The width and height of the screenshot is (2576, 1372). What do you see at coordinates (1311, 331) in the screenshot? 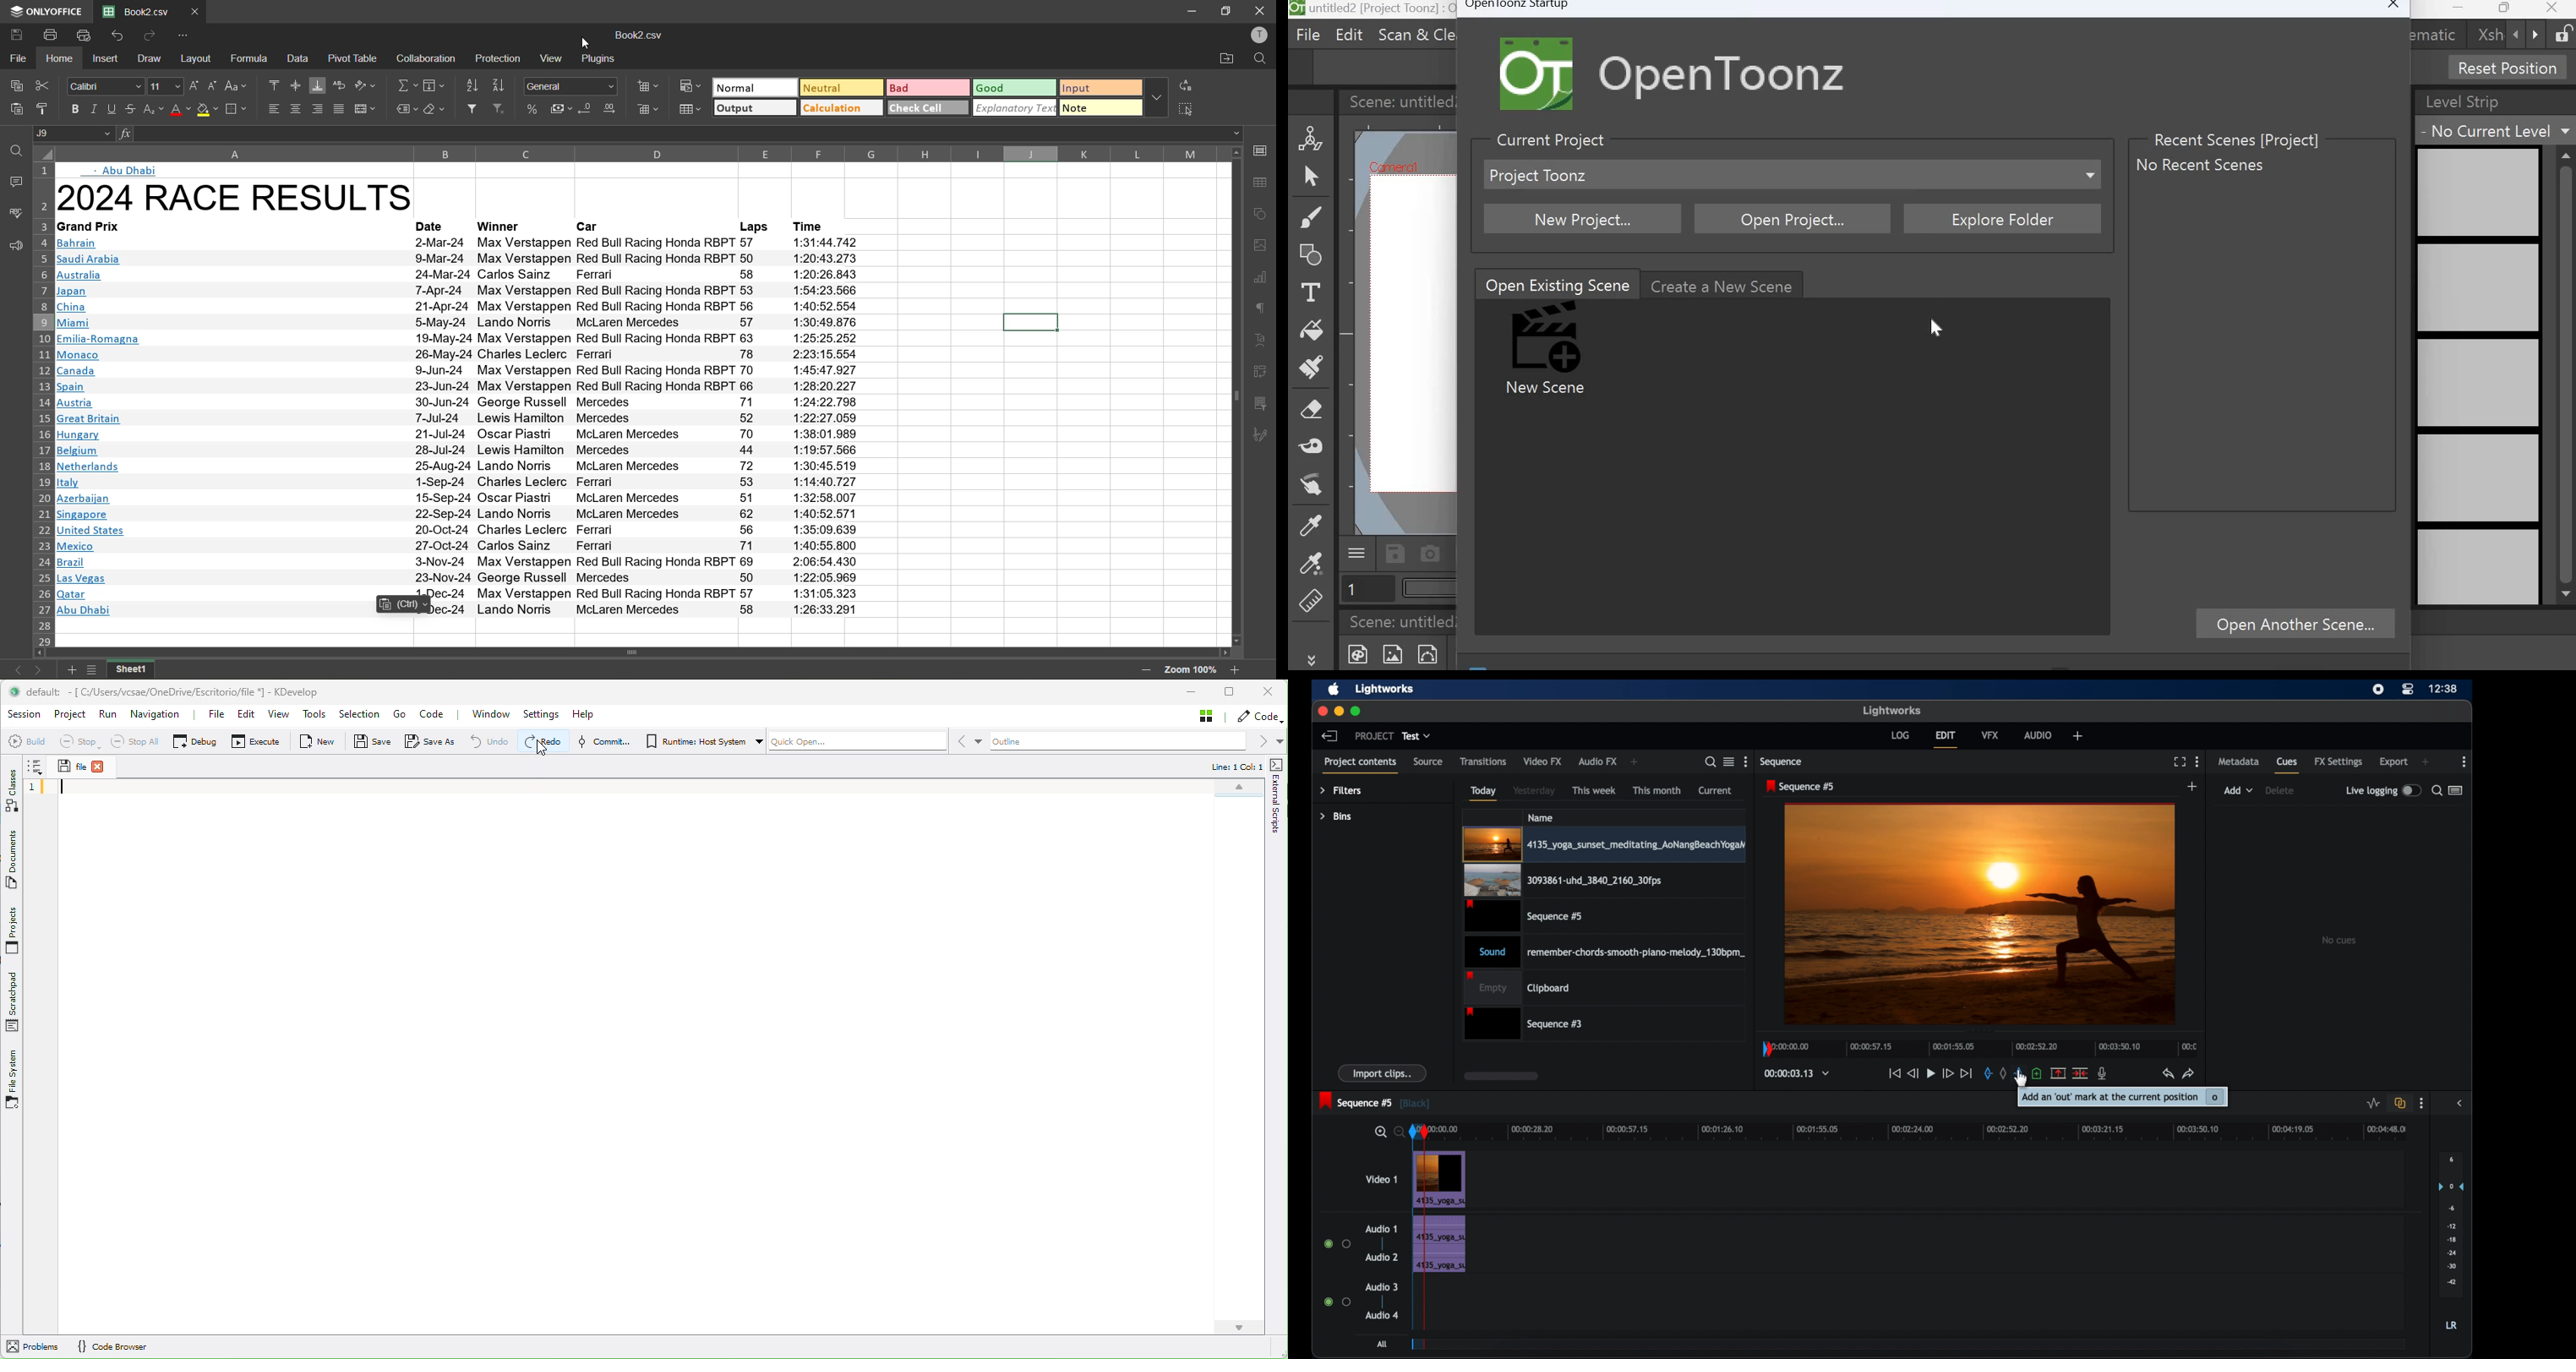
I see `Fill tool` at bounding box center [1311, 331].